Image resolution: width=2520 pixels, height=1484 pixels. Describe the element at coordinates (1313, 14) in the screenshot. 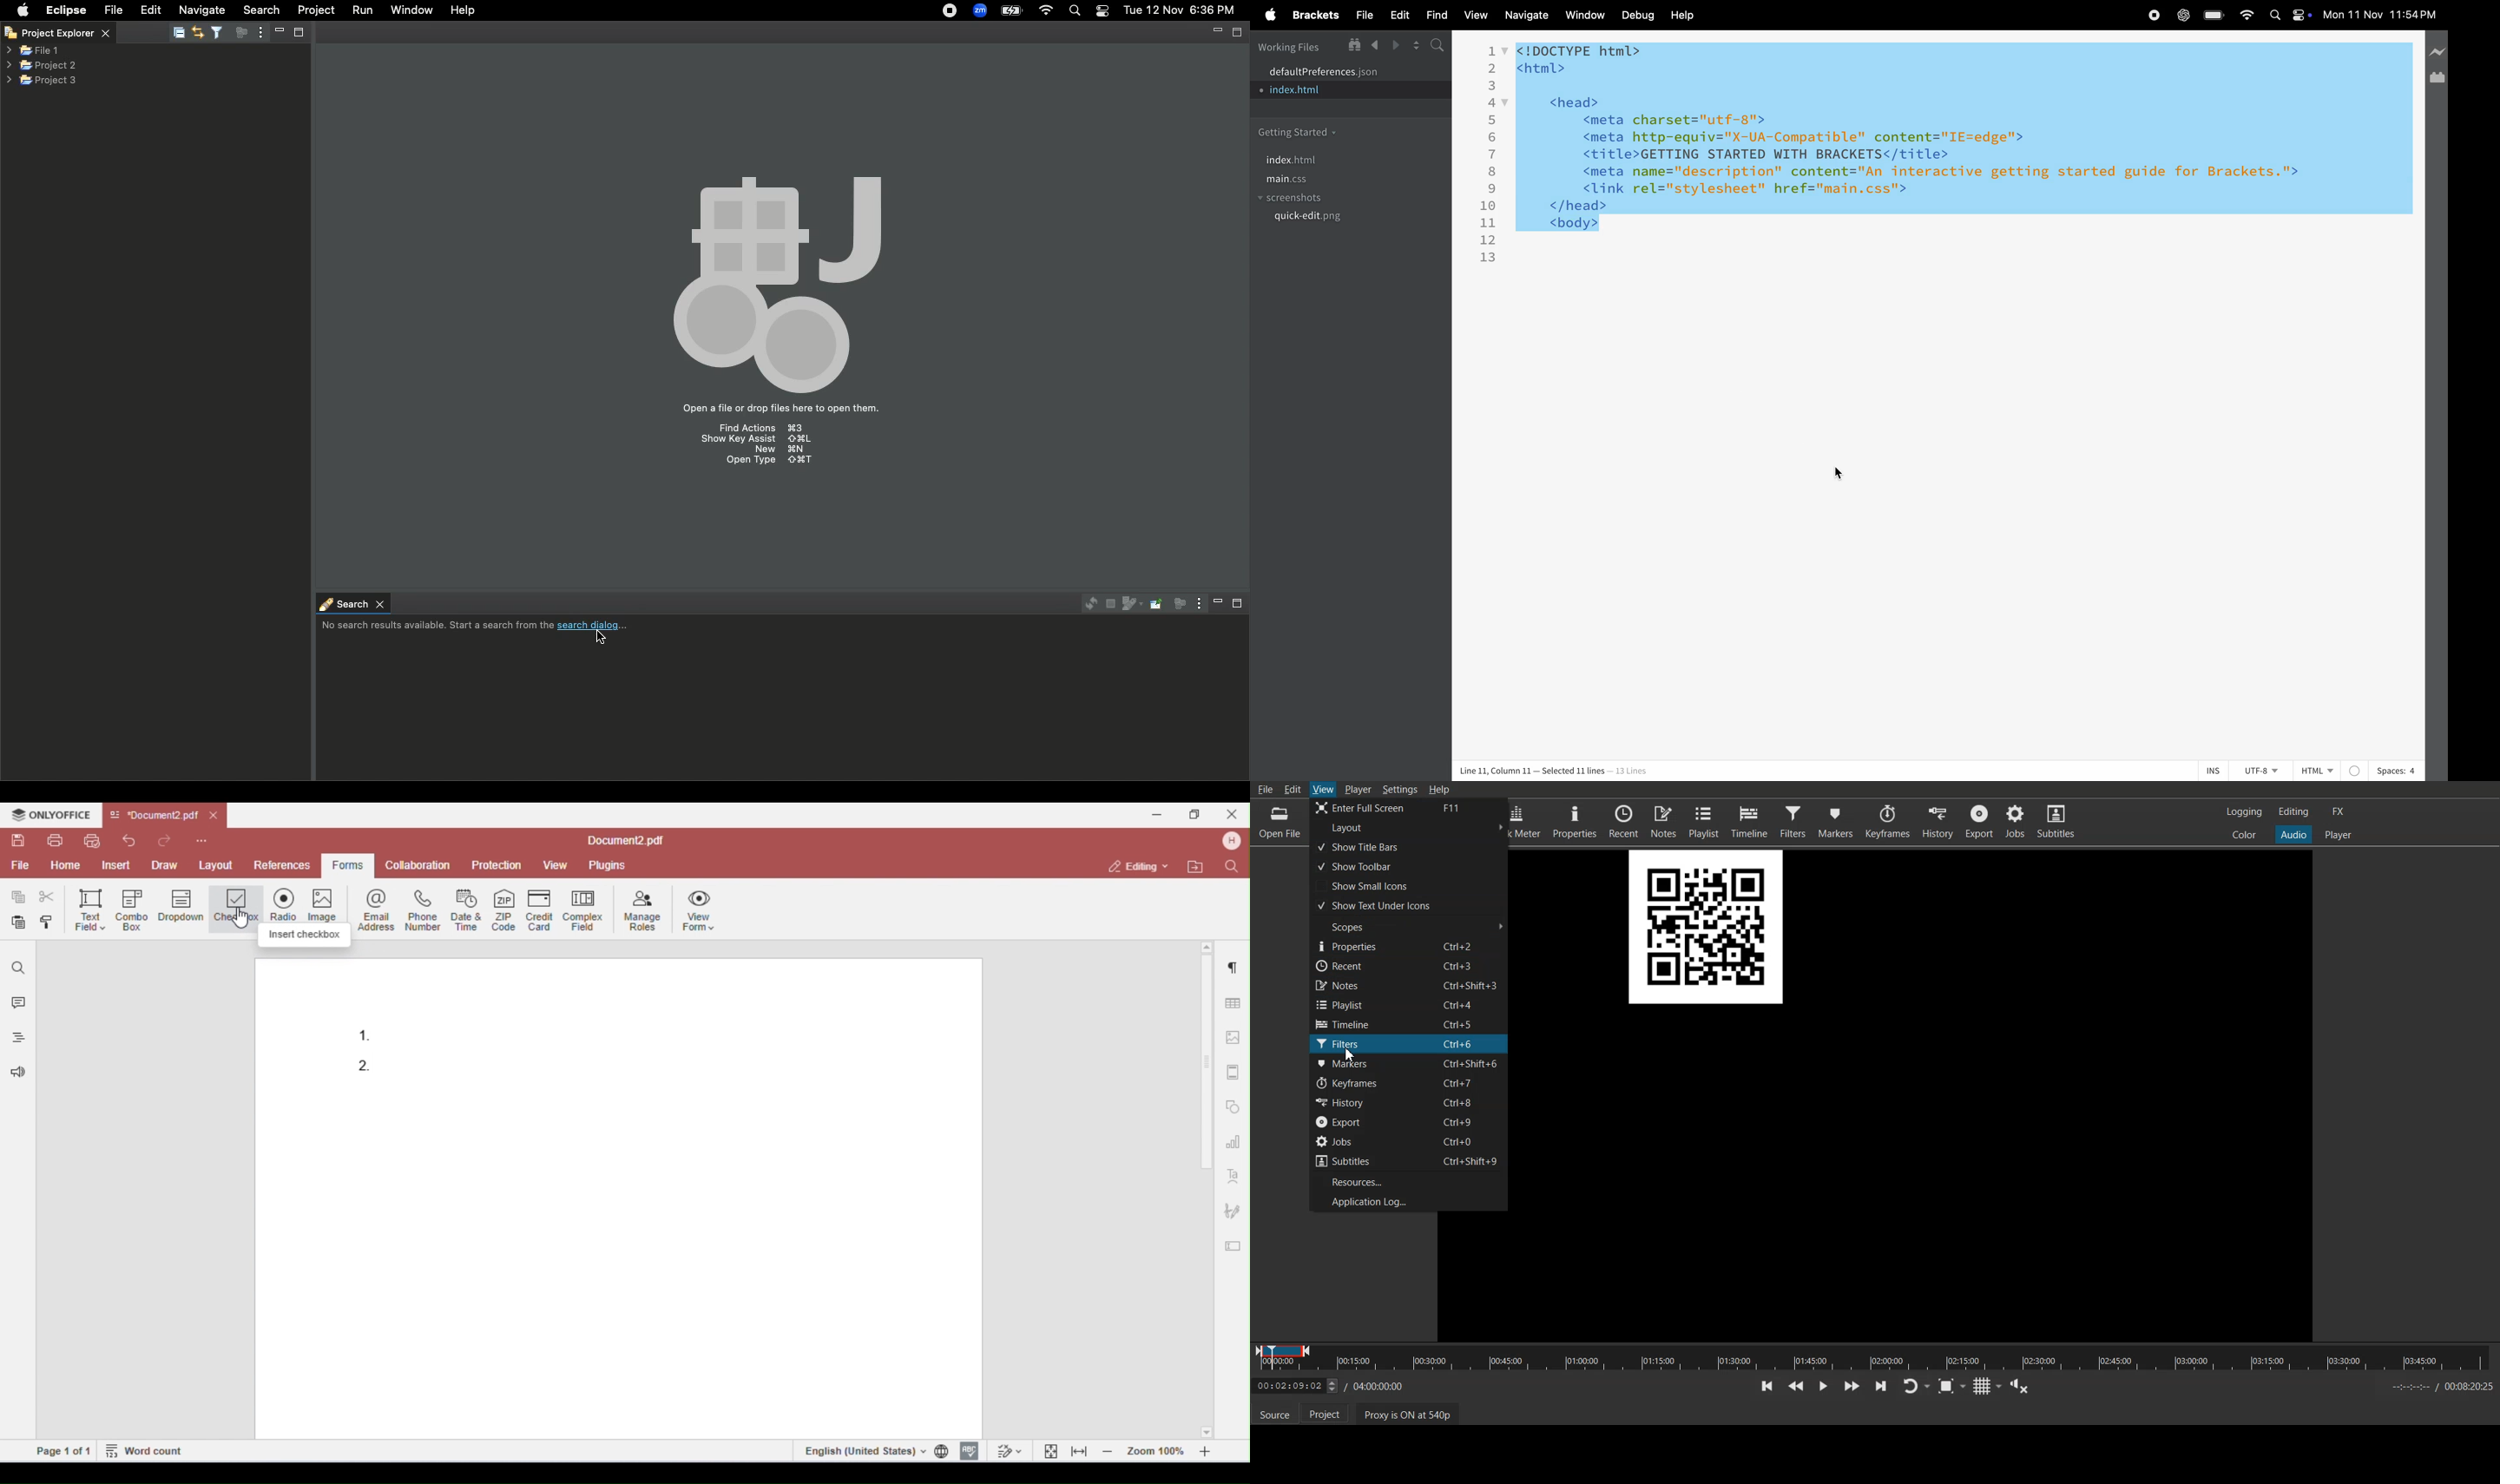

I see `brackets` at that location.